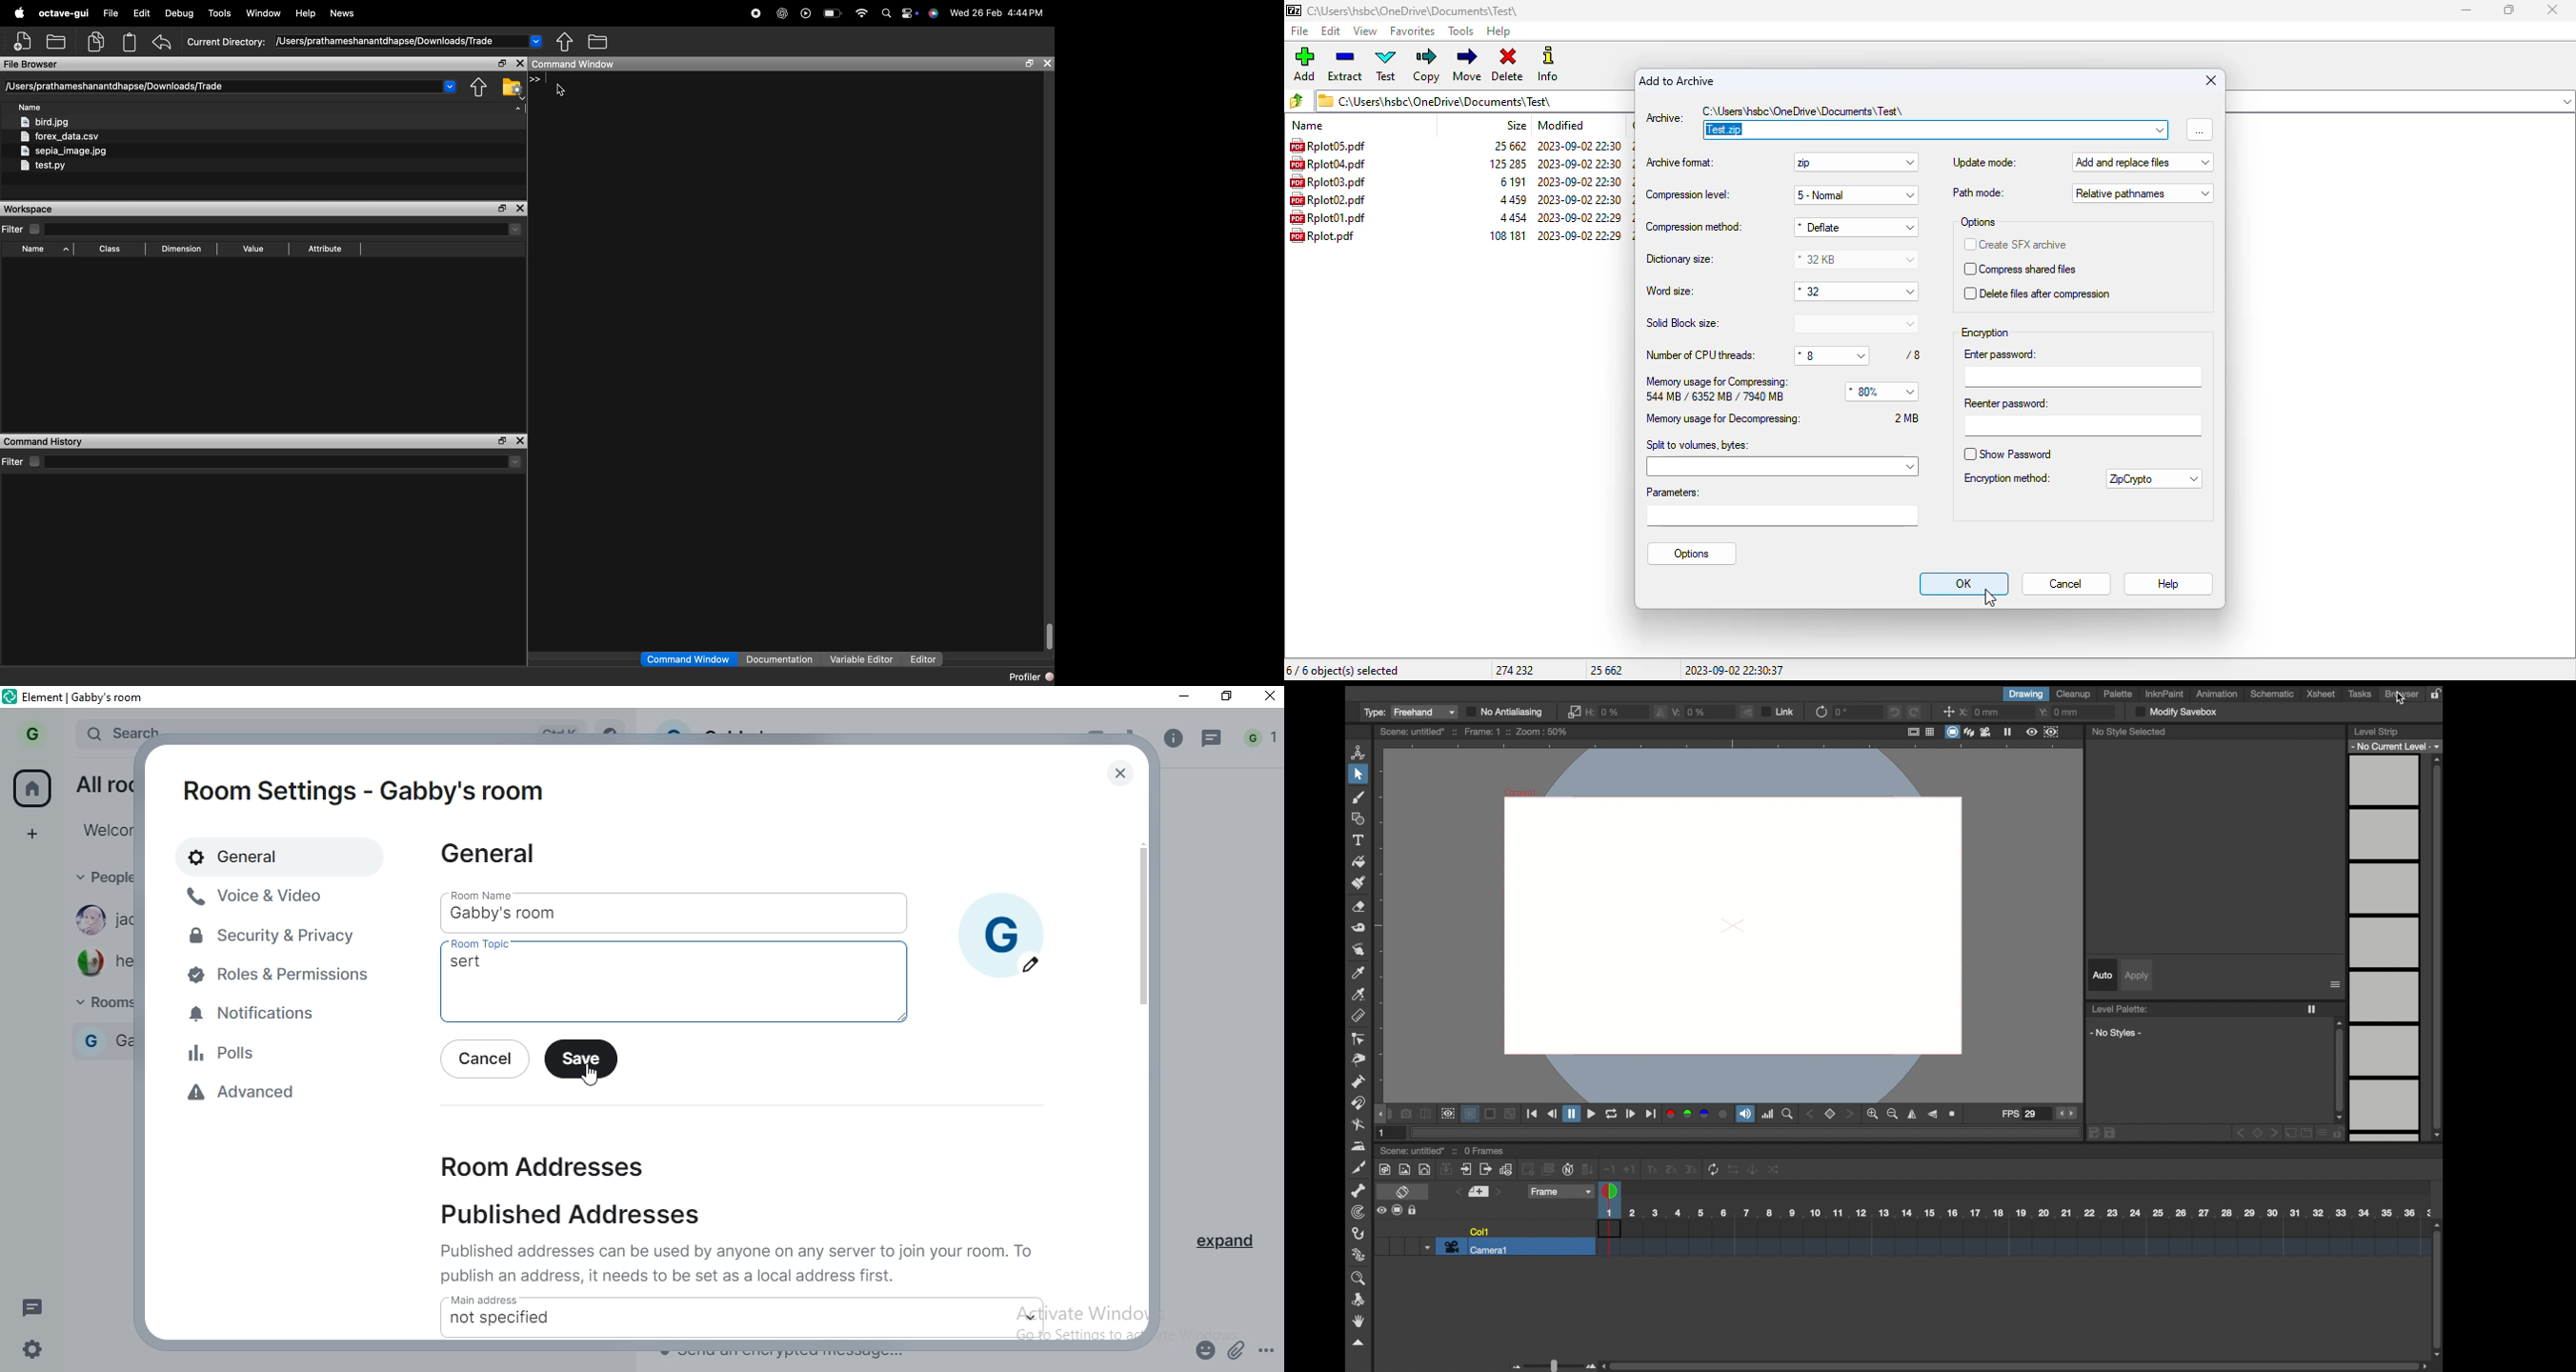  Describe the element at coordinates (1725, 418) in the screenshot. I see `memory used for decompressing` at that location.